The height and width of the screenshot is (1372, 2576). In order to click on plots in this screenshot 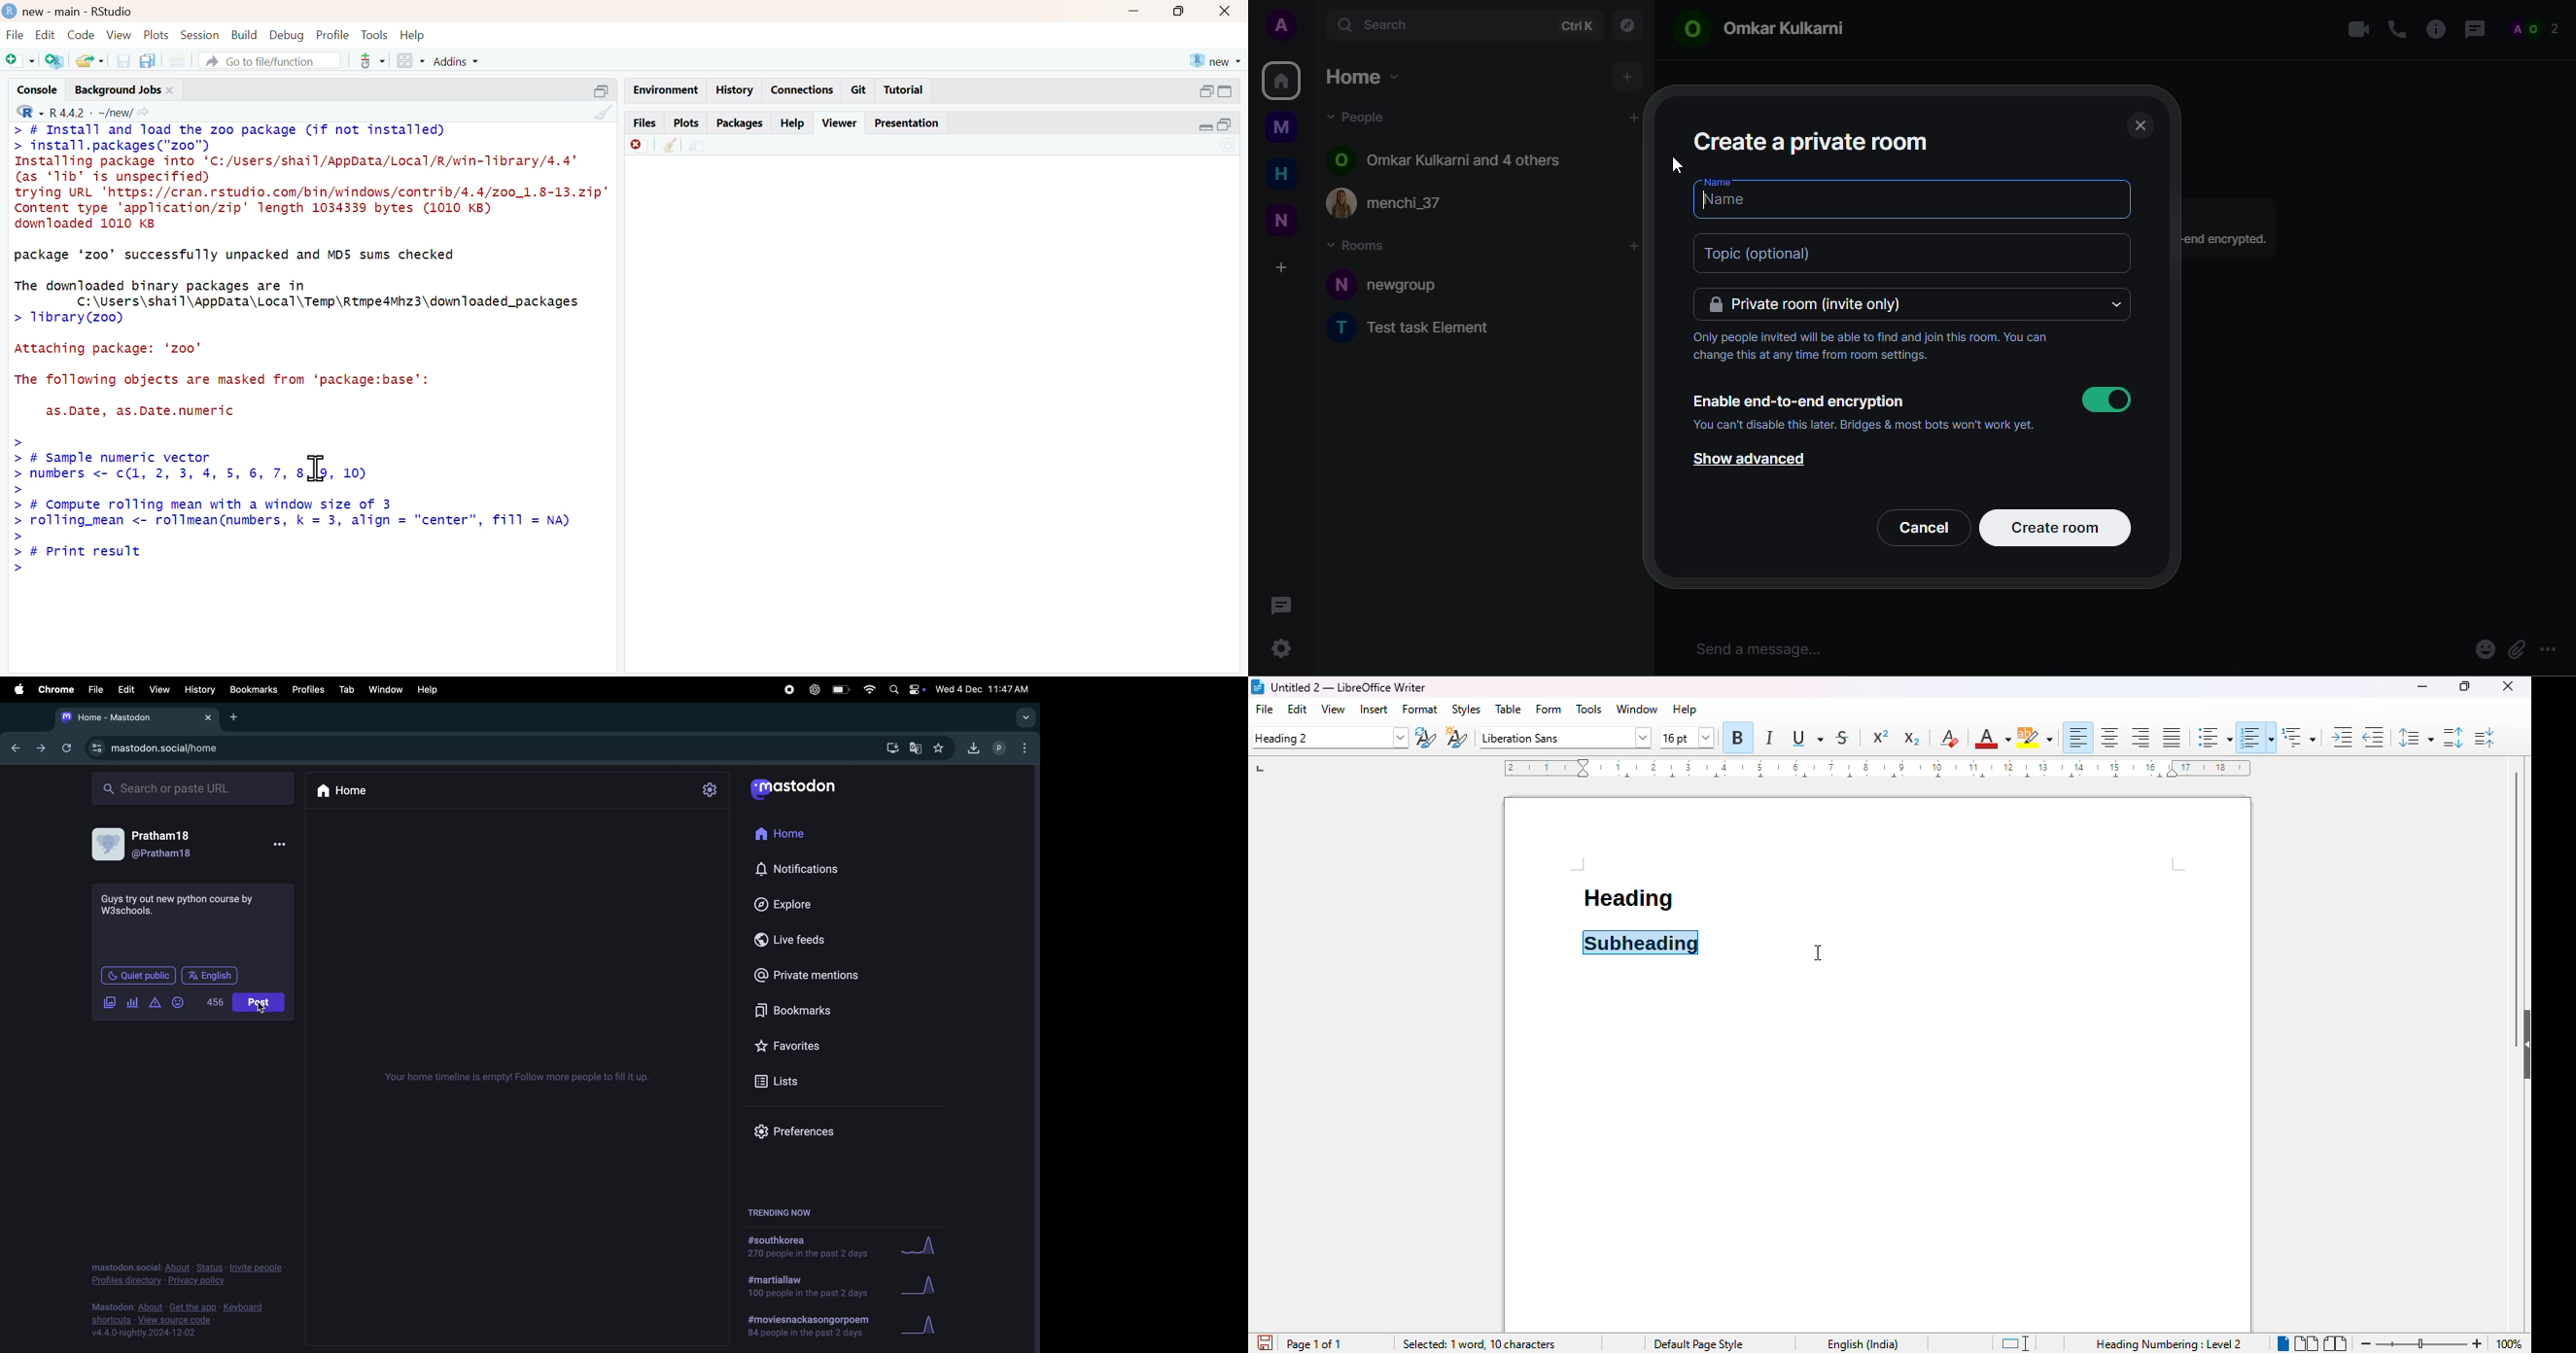, I will do `click(687, 123)`.